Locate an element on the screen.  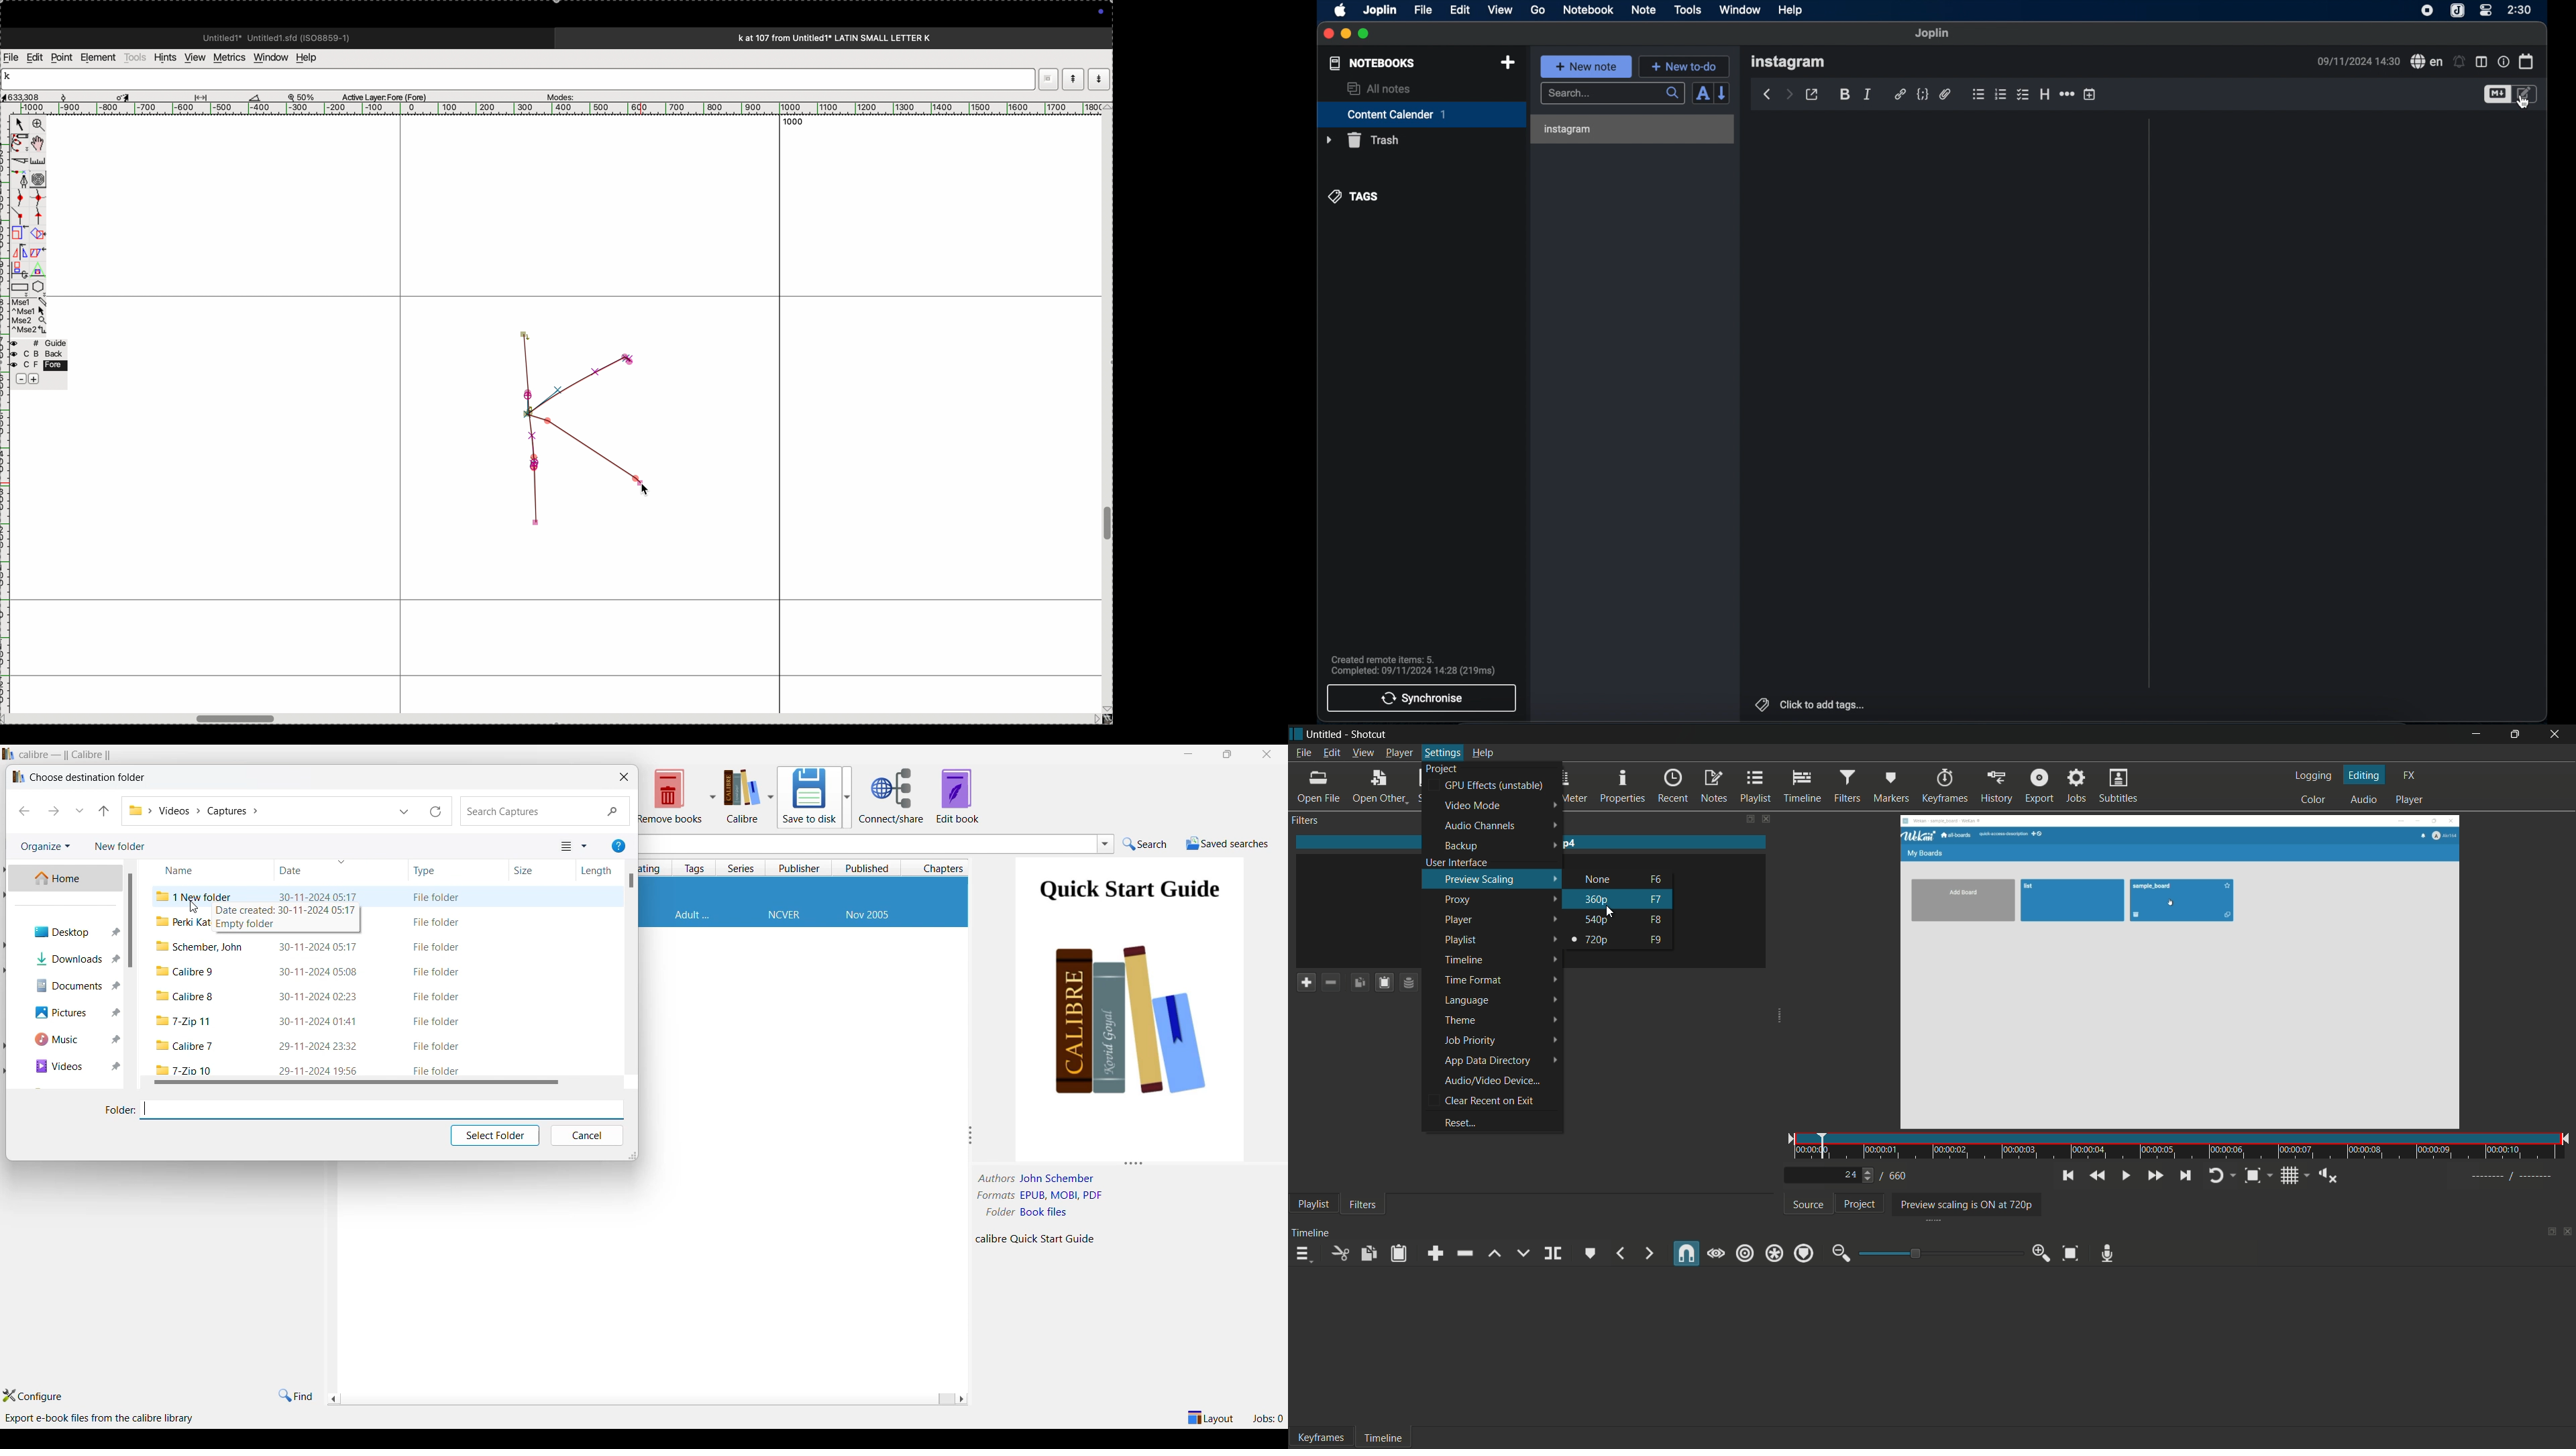
reset is located at coordinates (1459, 1122).